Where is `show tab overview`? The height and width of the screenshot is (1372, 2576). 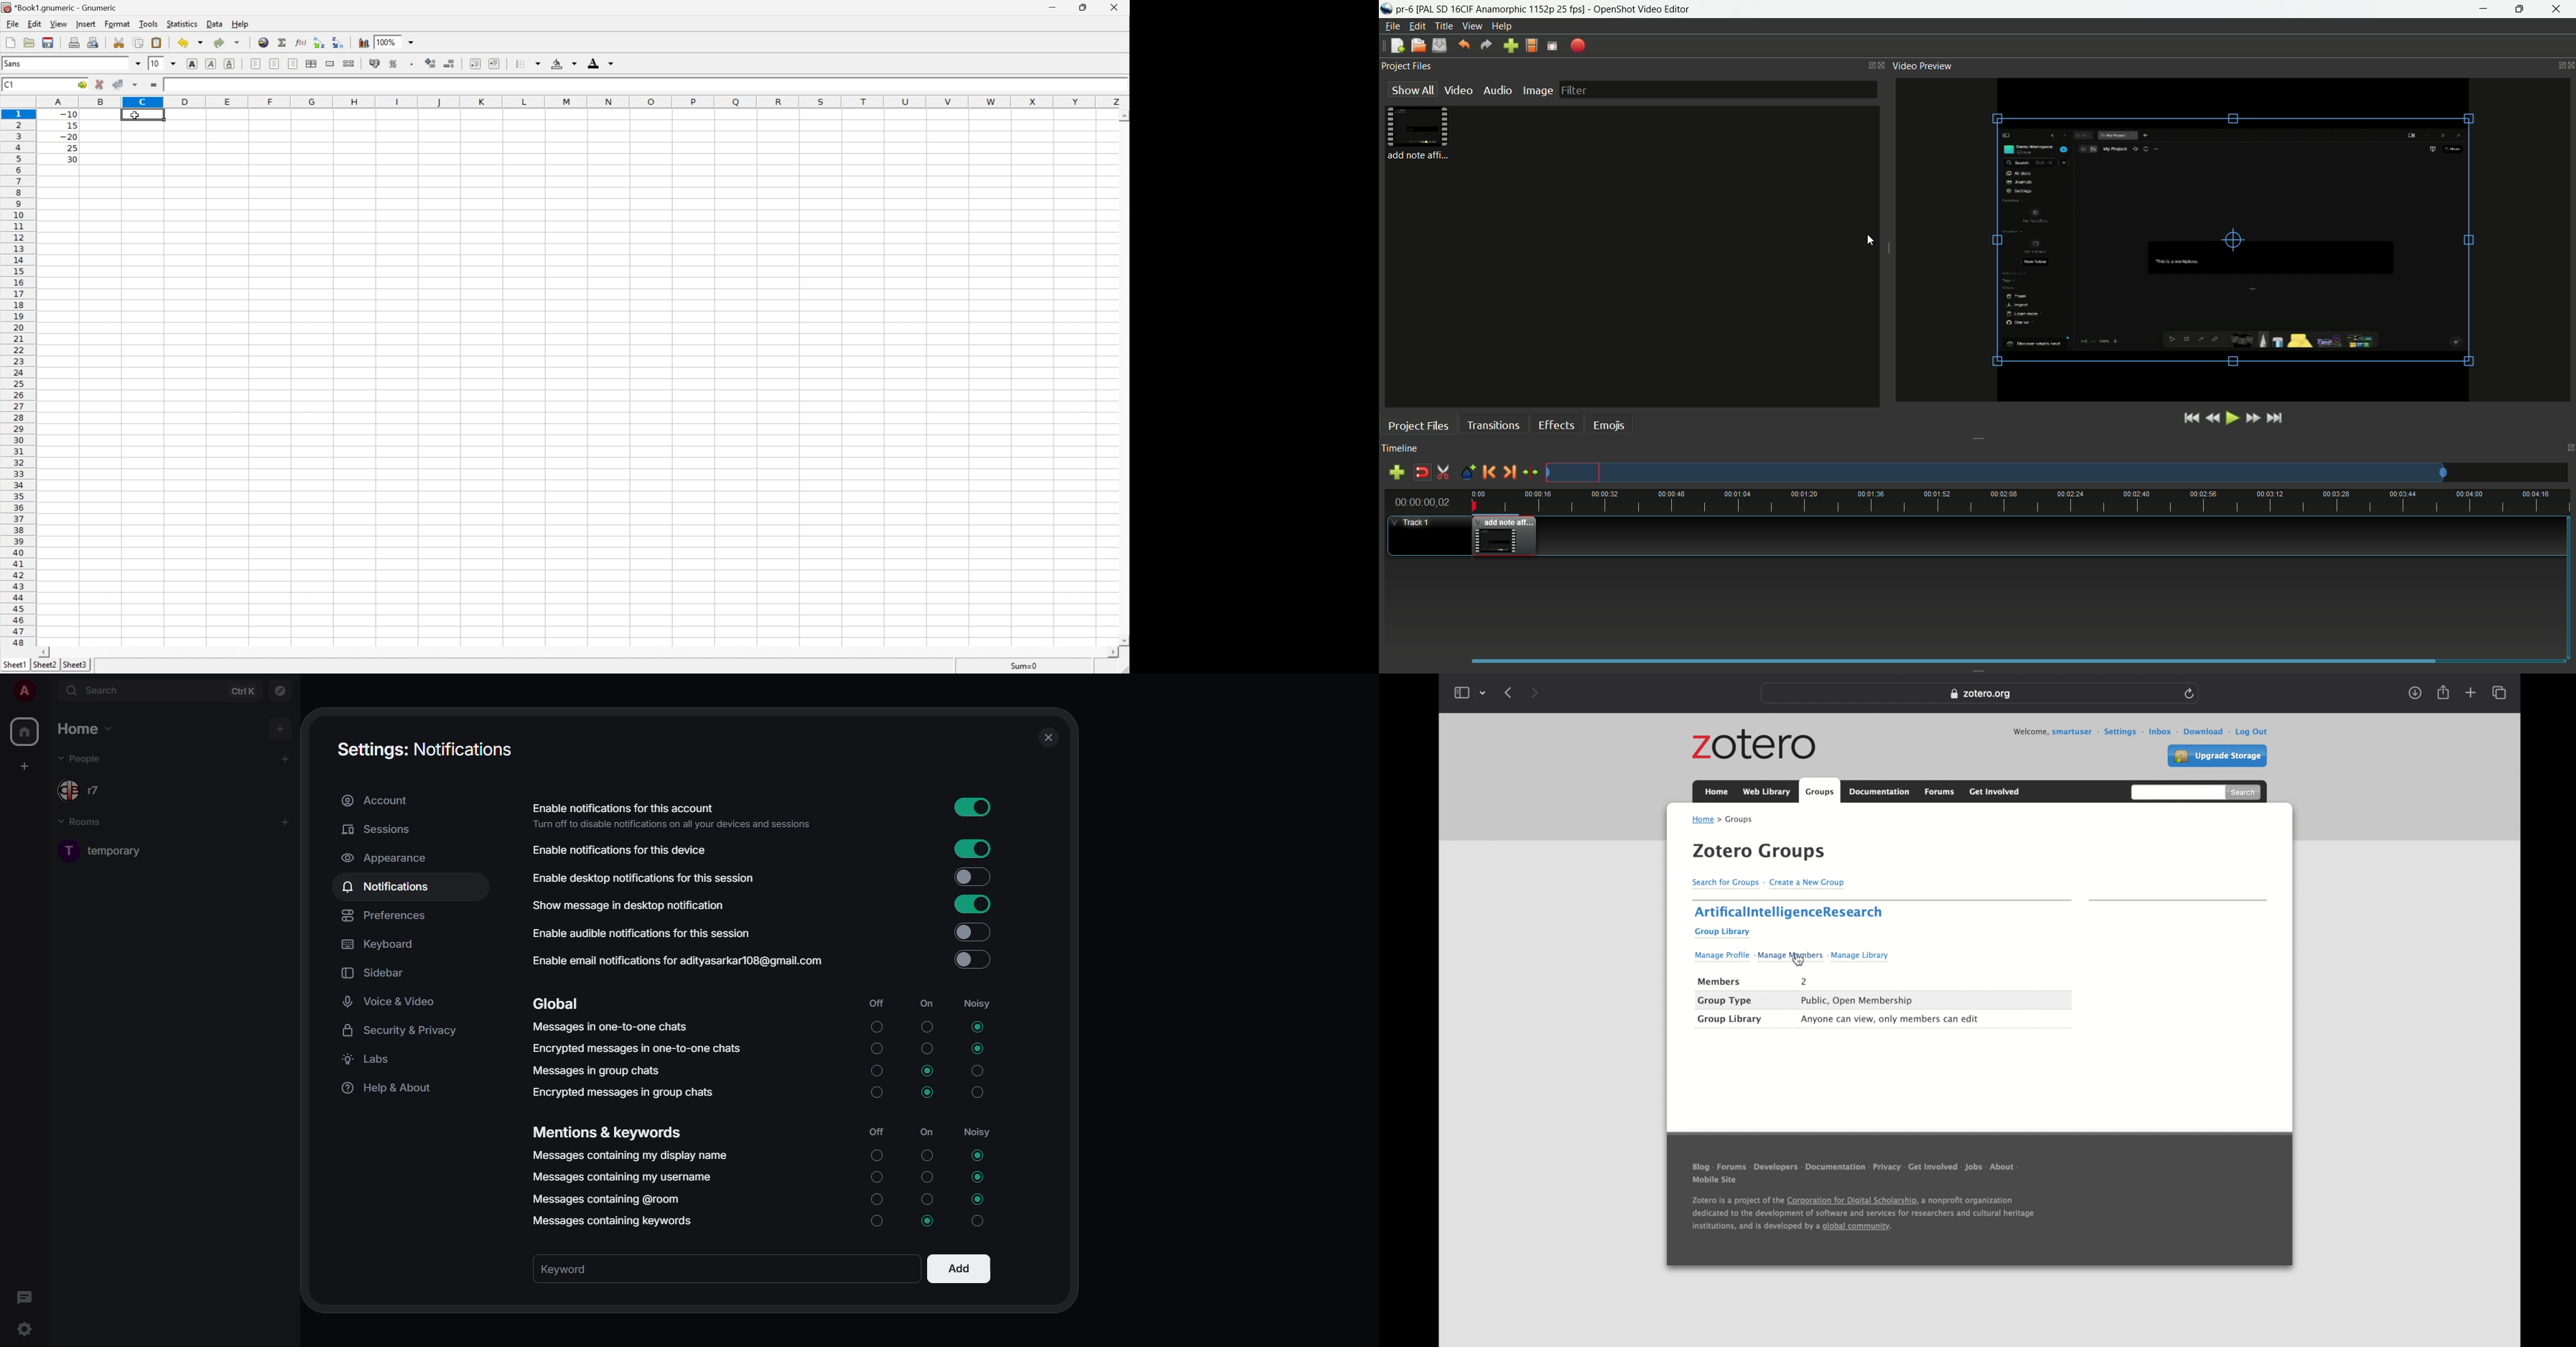
show tab overview is located at coordinates (2501, 693).